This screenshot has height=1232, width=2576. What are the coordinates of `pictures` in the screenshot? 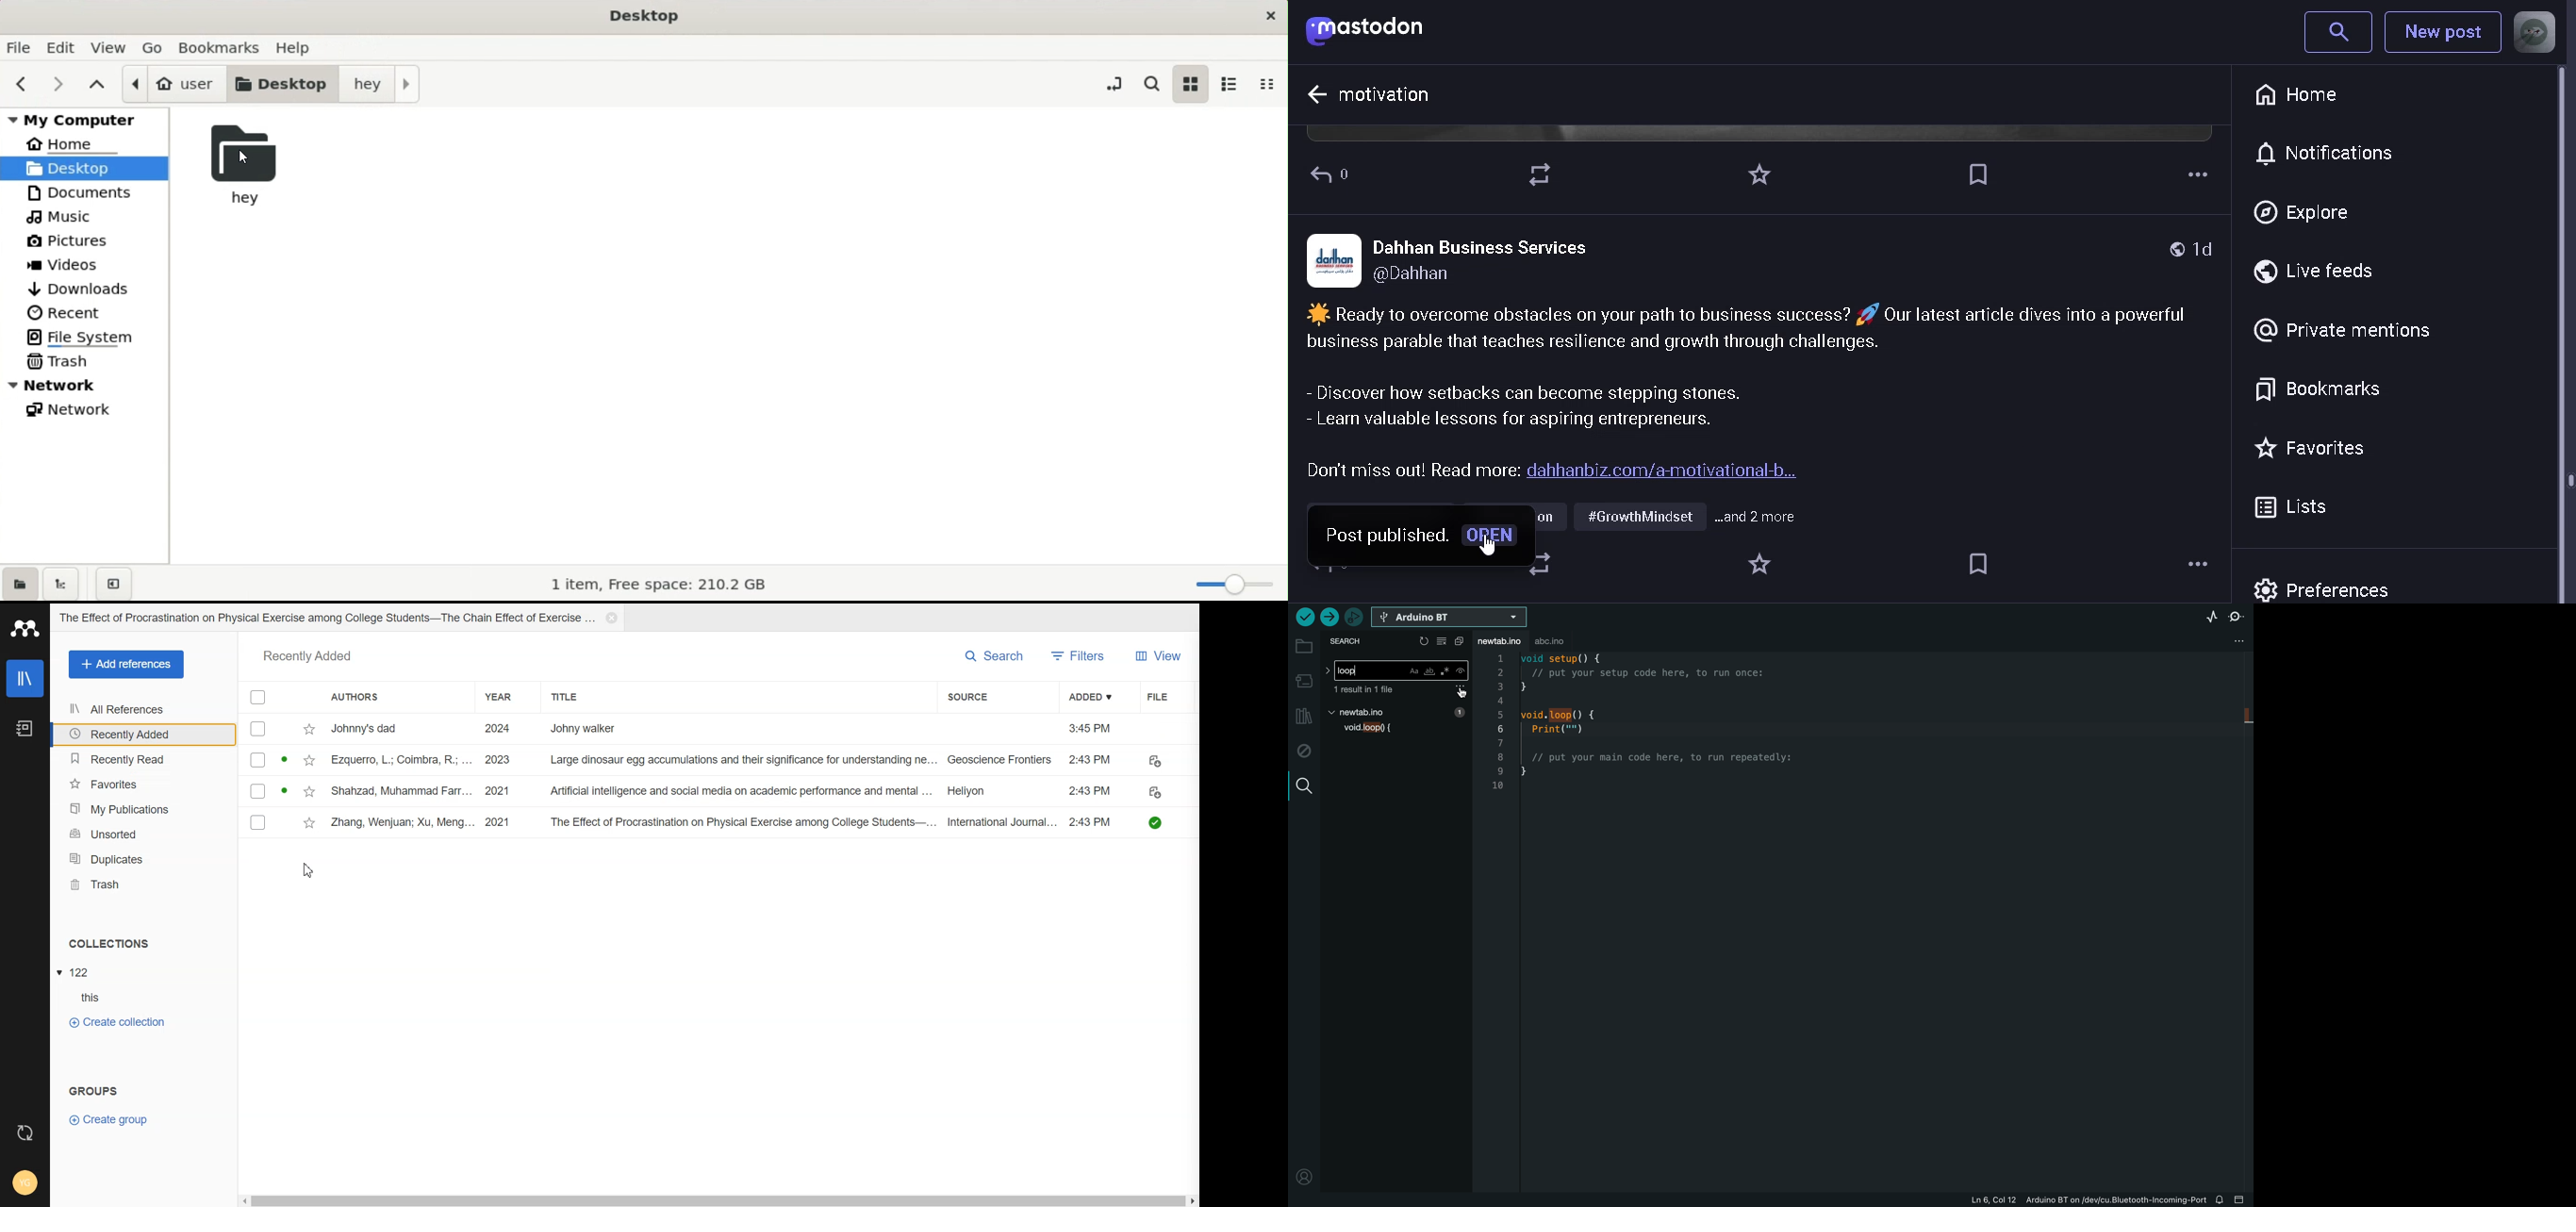 It's located at (74, 244).